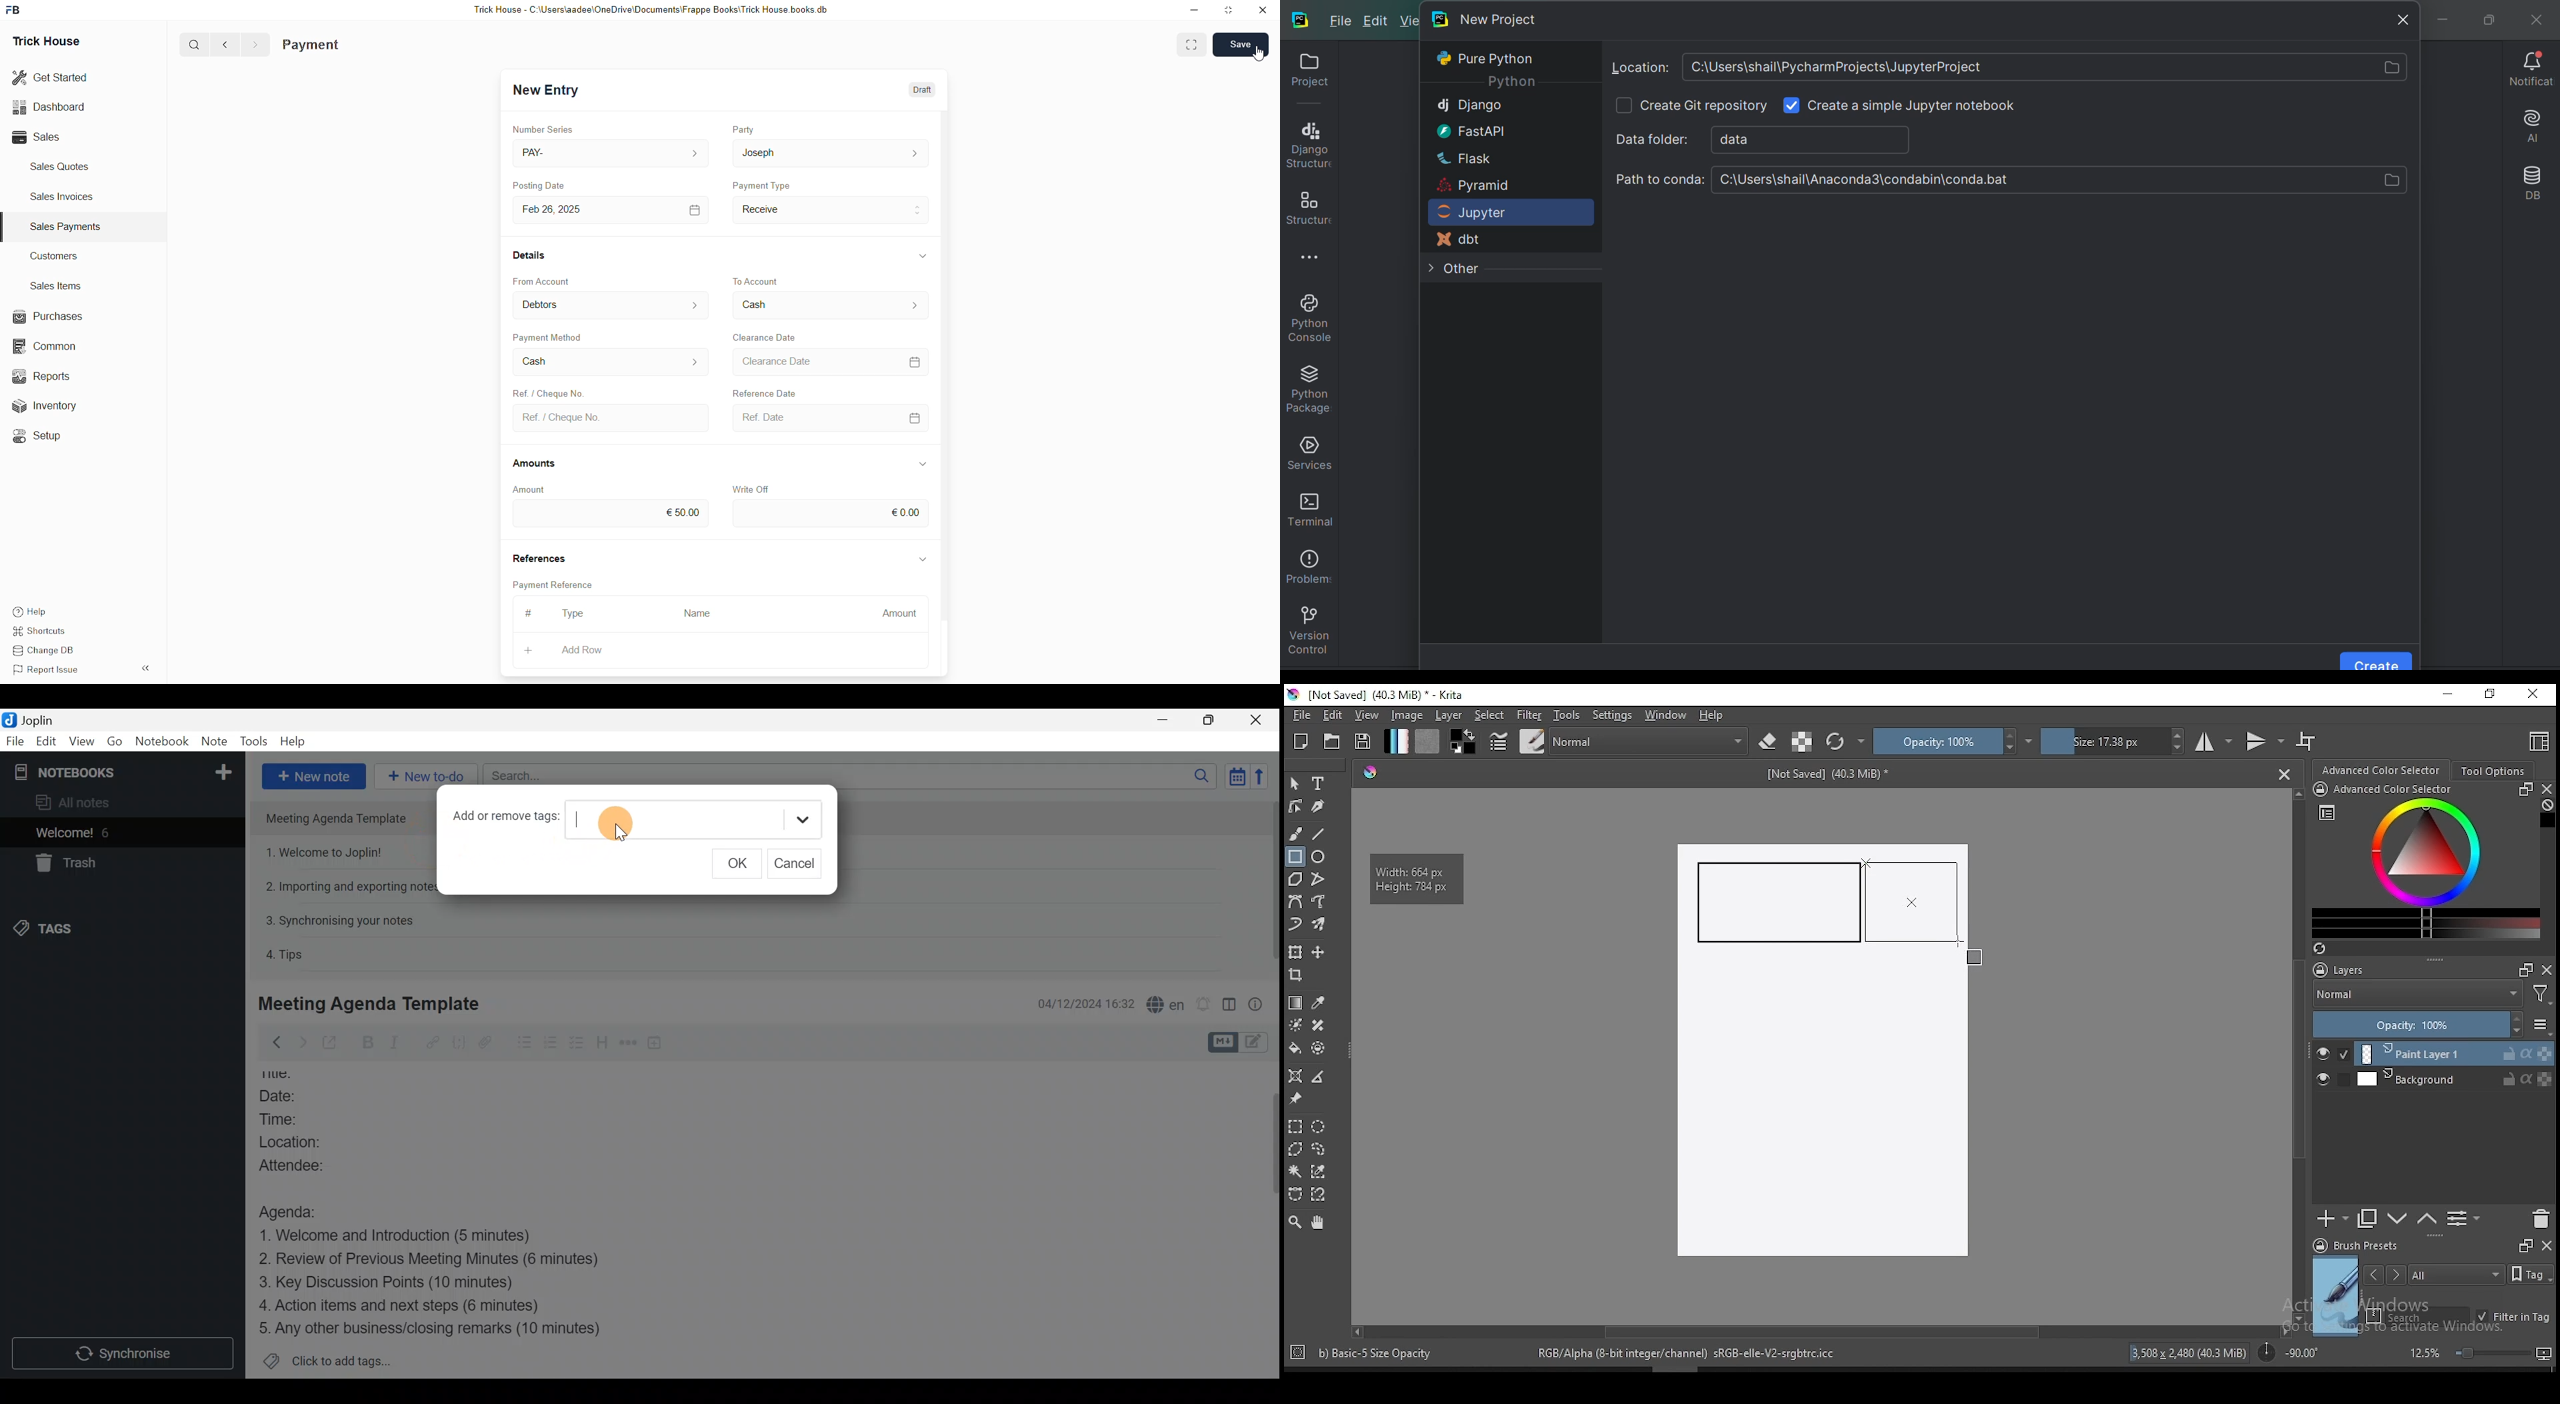  I want to click on resize, so click(1229, 10).